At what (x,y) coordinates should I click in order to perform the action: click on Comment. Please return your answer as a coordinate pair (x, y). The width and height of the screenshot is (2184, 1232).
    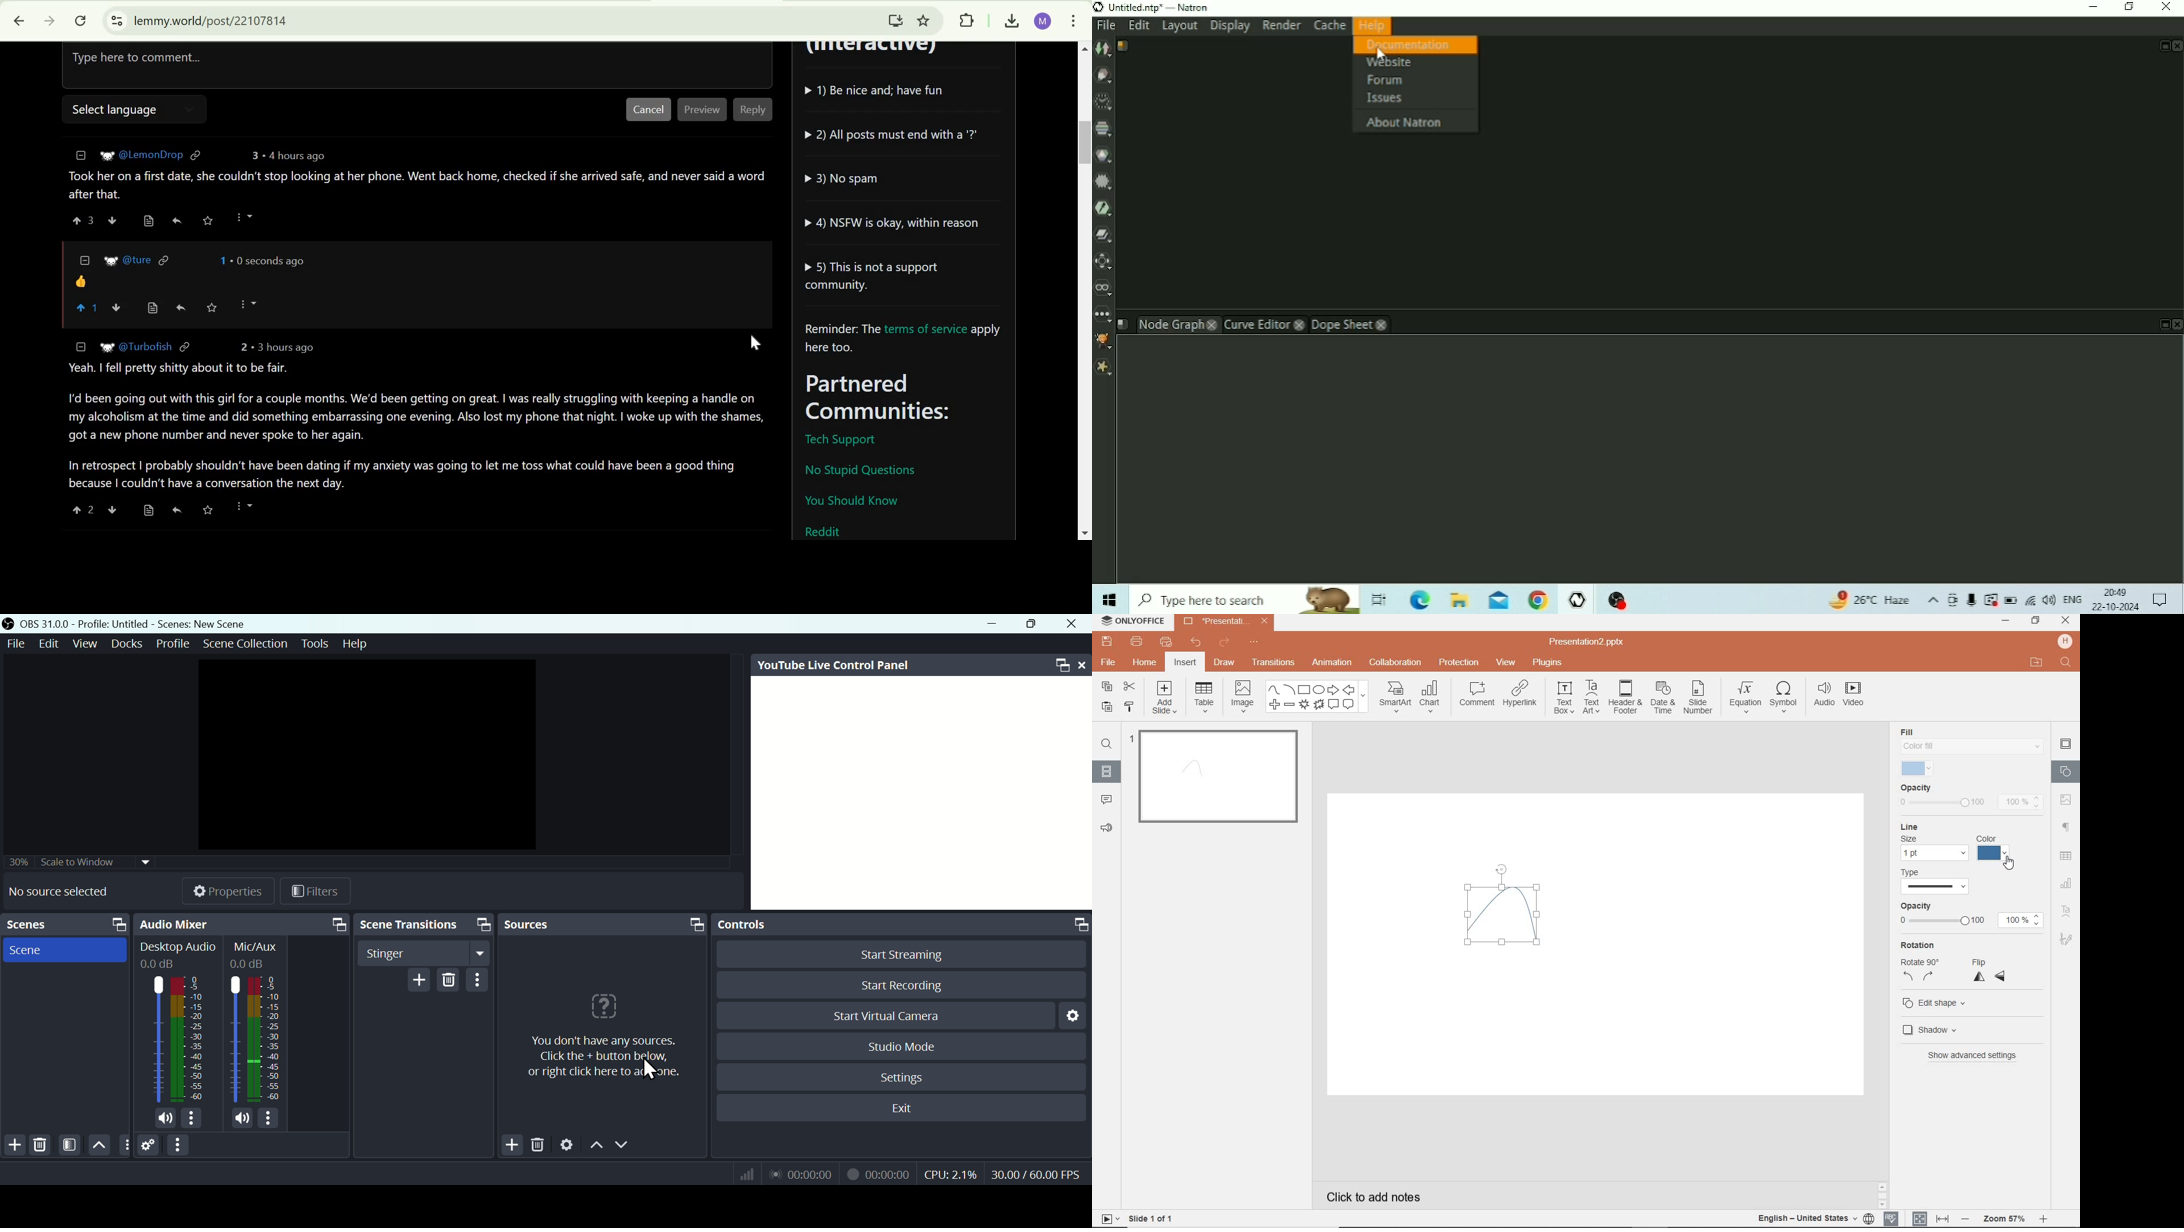
    Looking at the image, I should click on (415, 415).